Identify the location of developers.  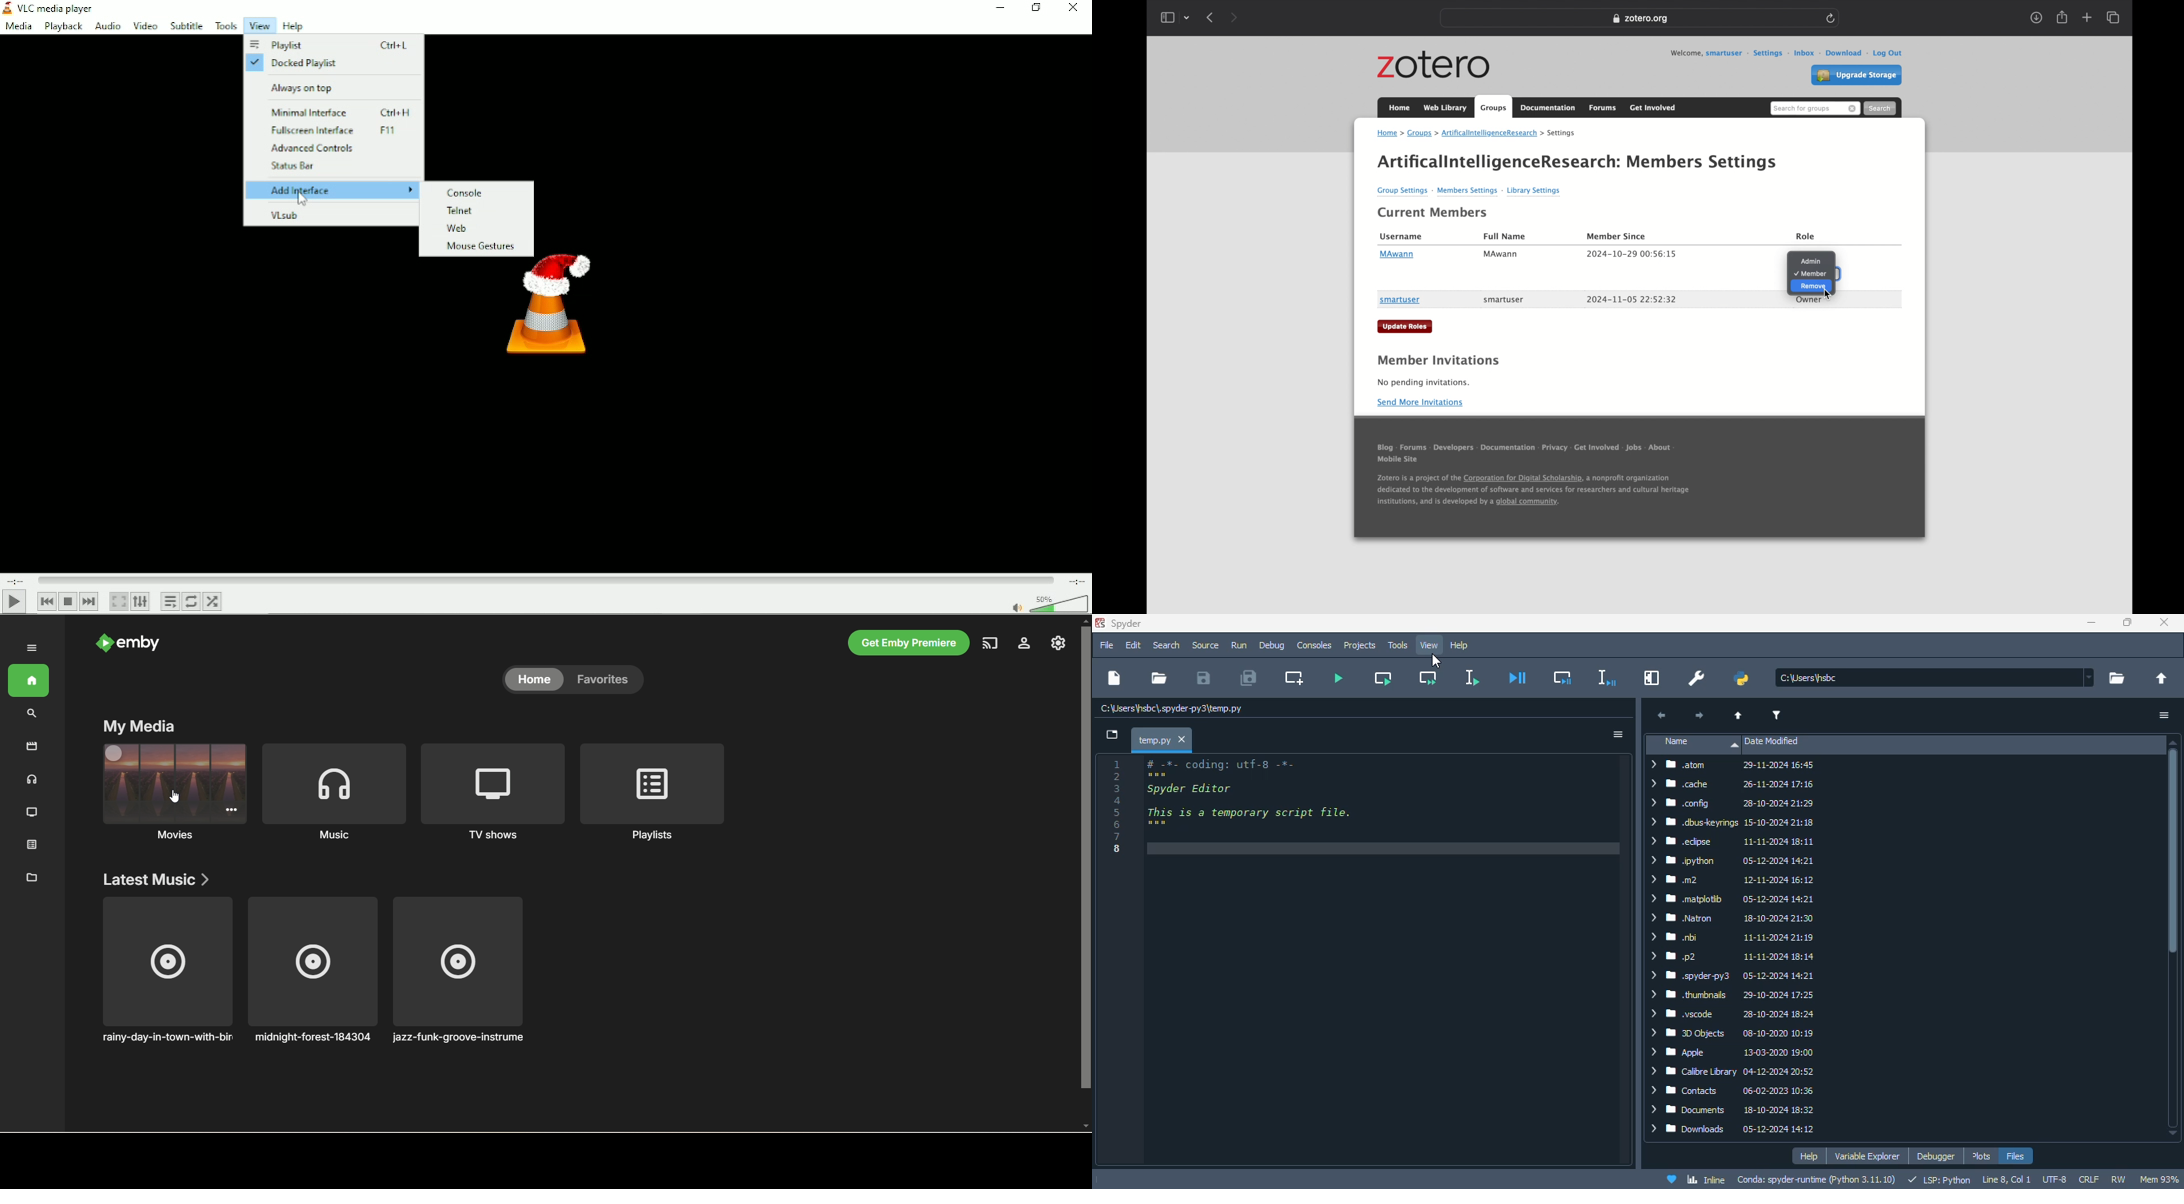
(1454, 450).